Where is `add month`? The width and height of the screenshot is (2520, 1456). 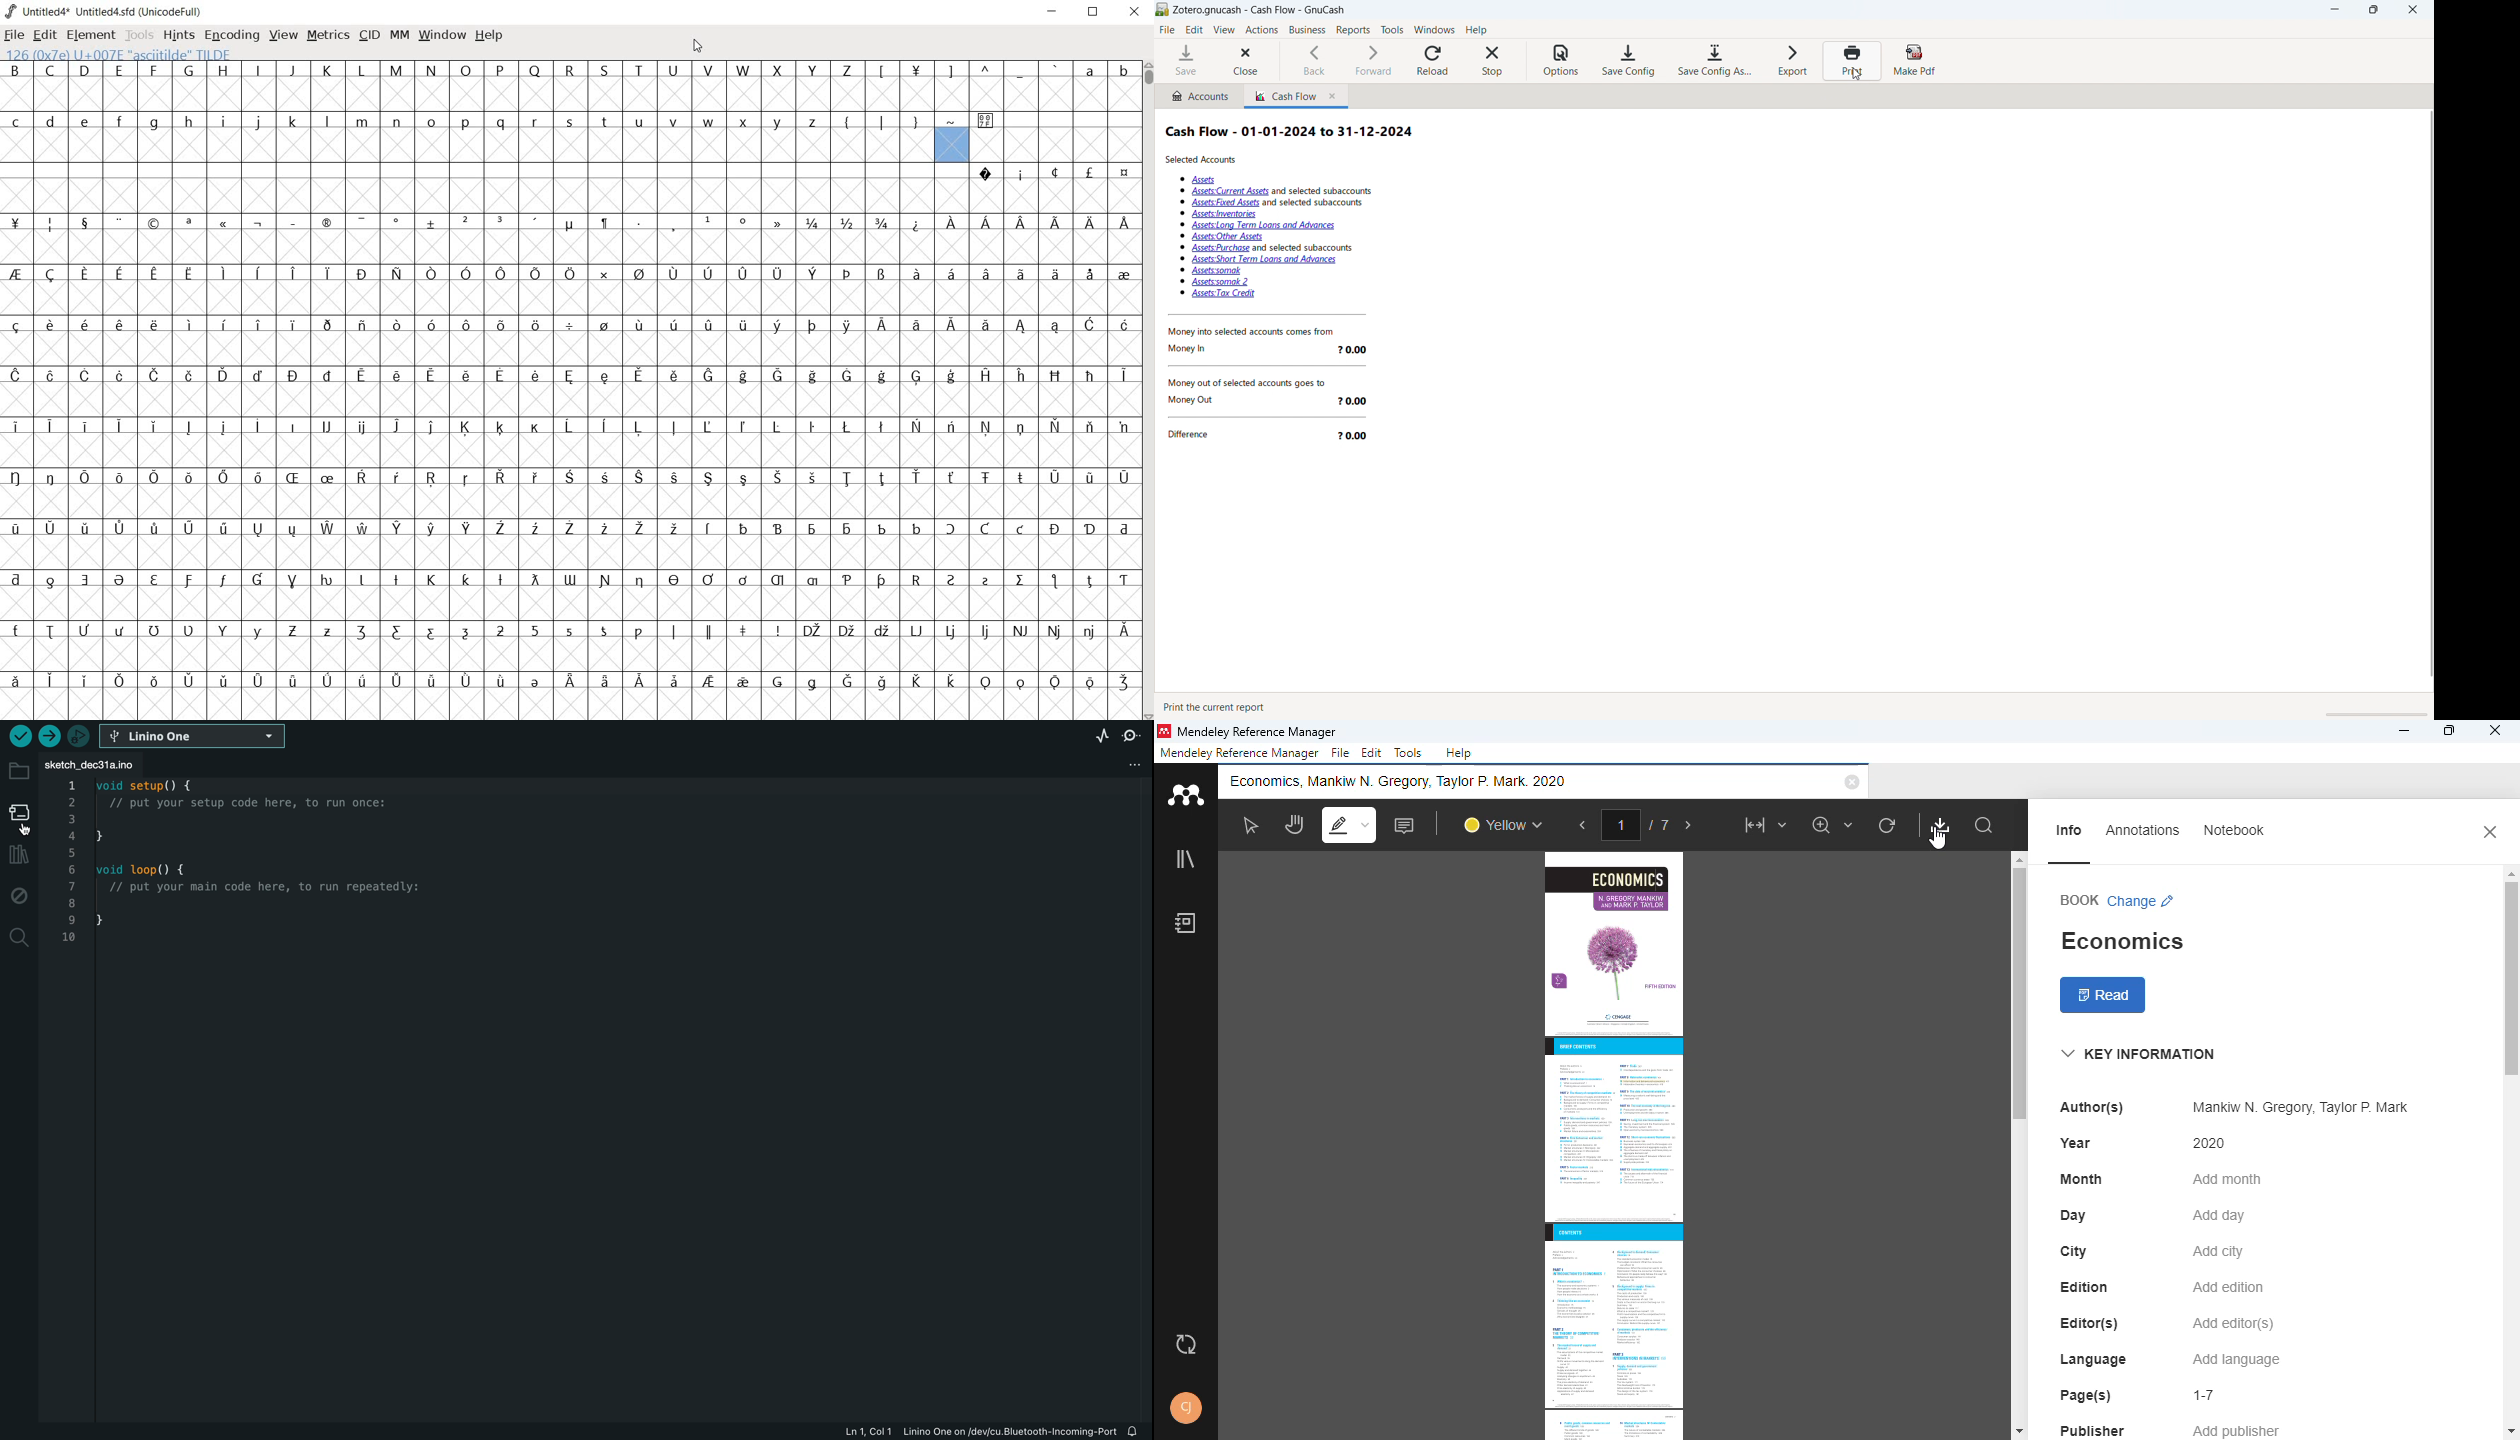 add month is located at coordinates (2225, 1179).